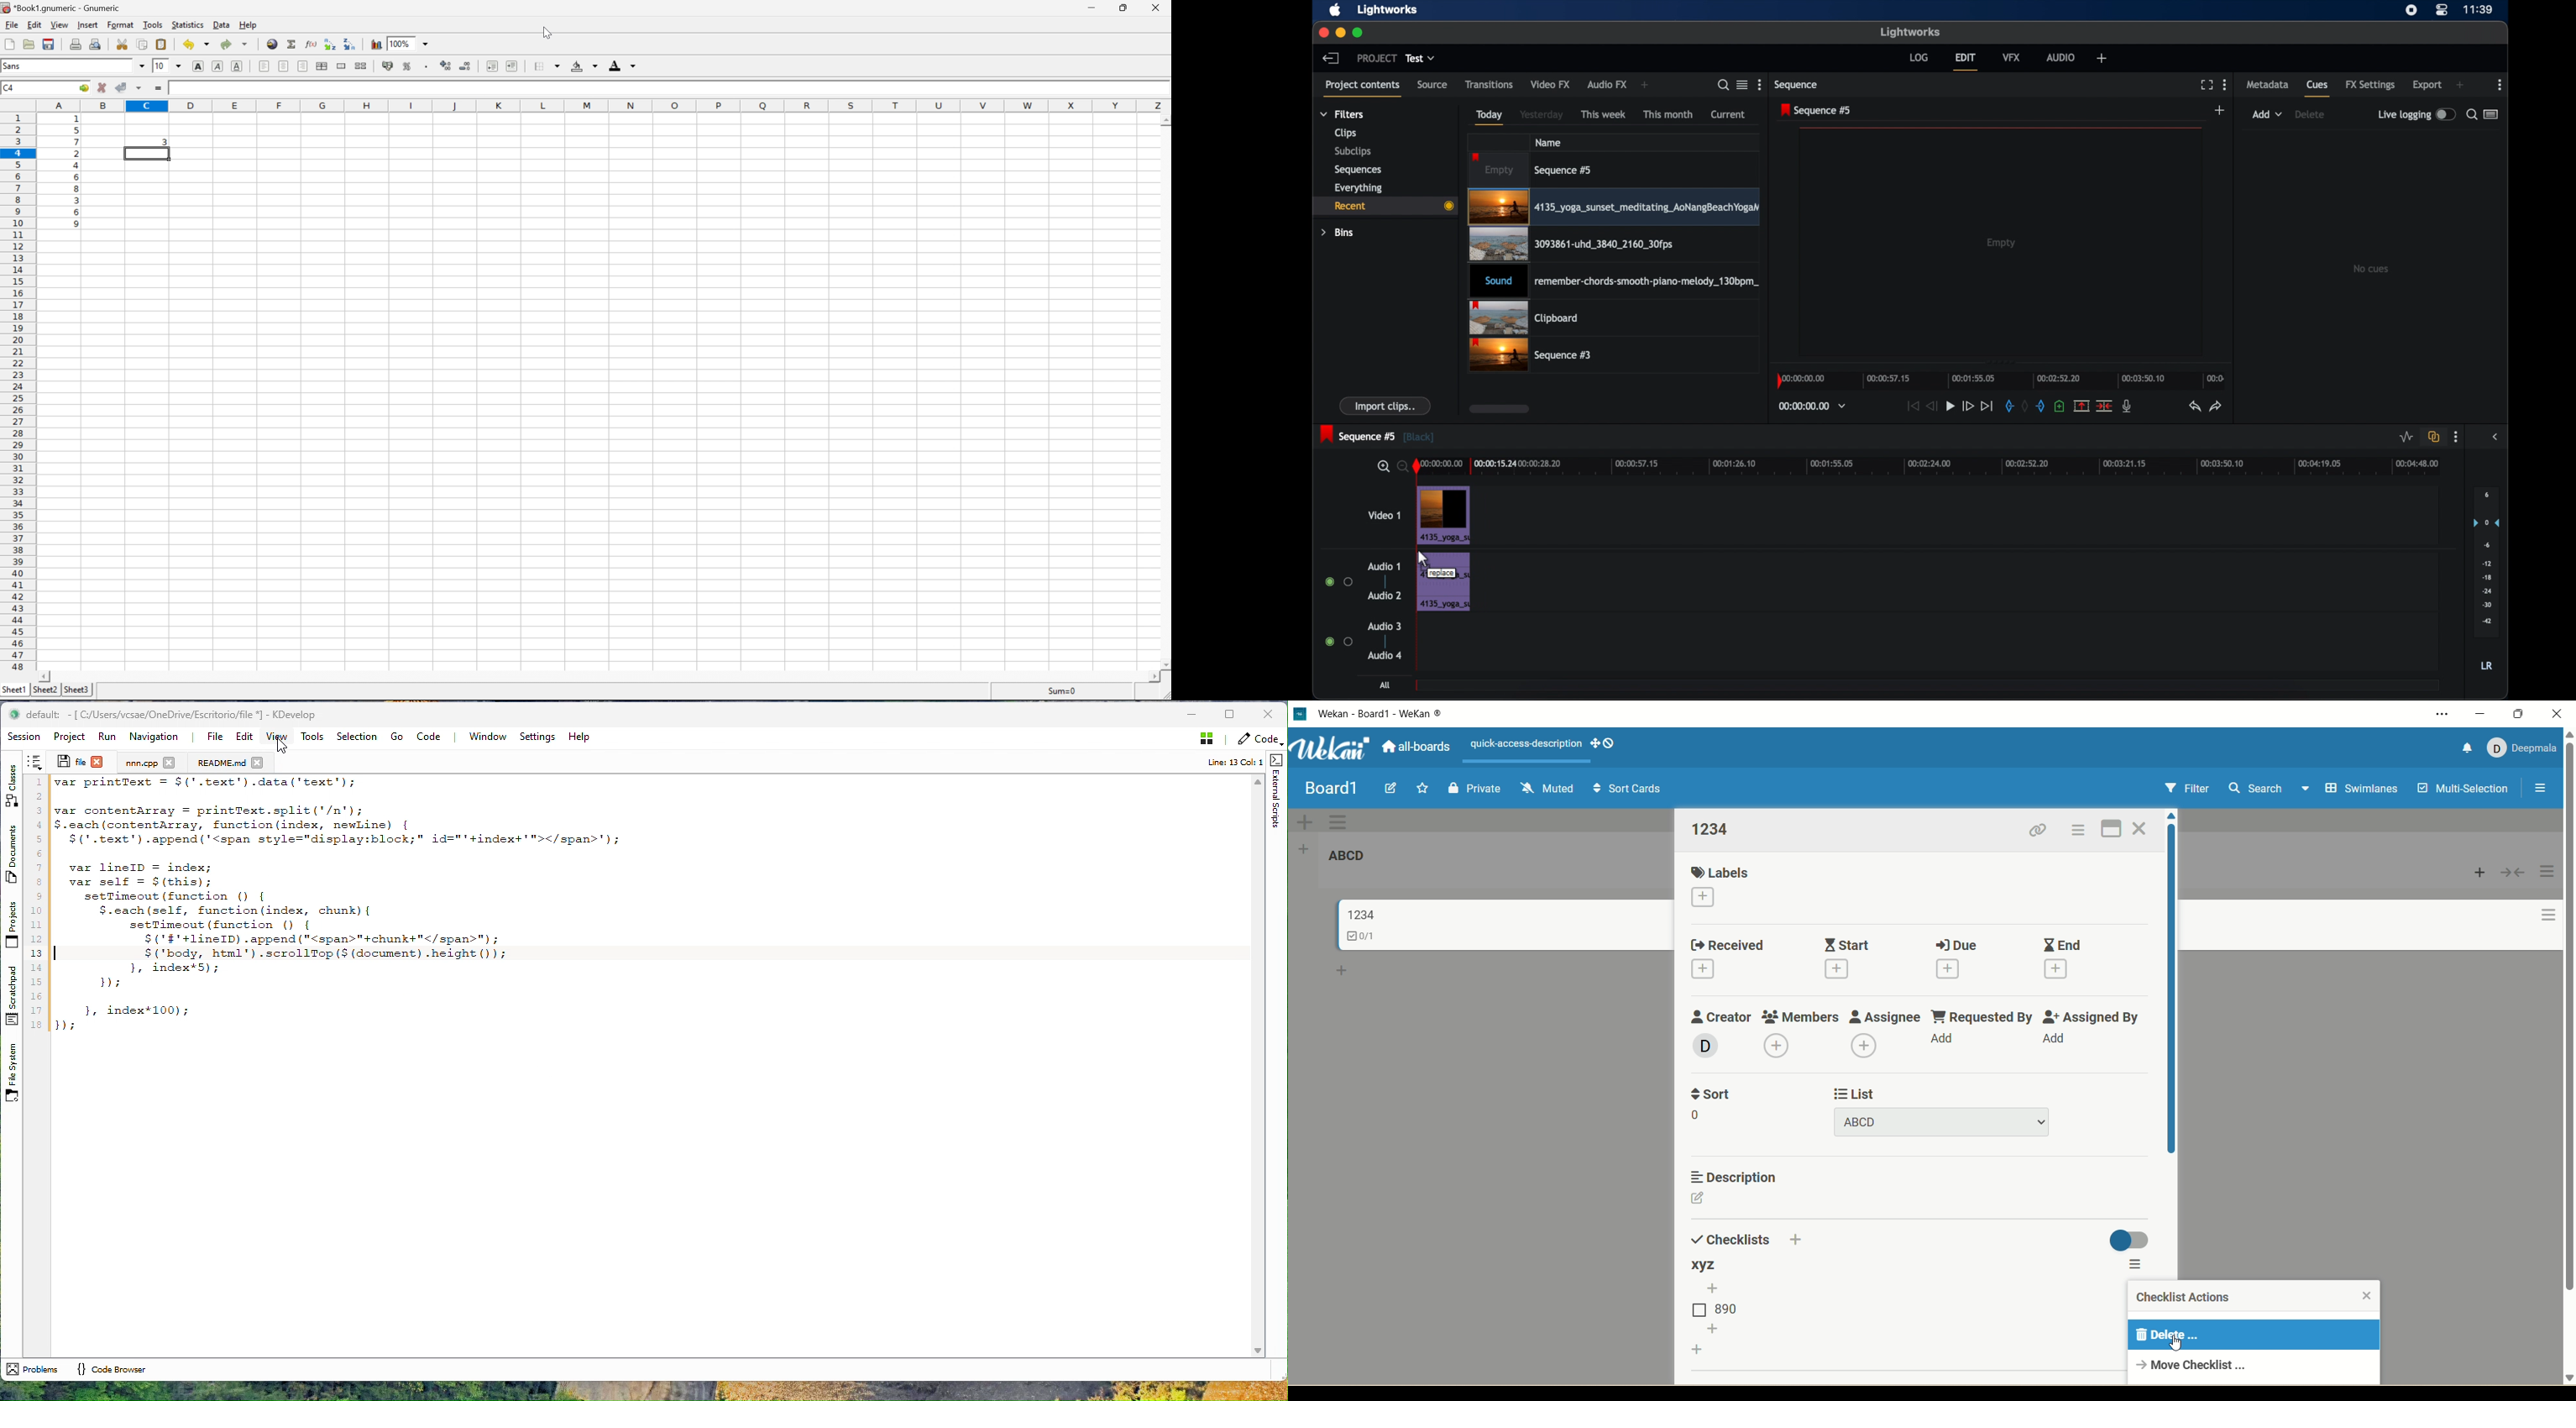 Image resolution: width=2576 pixels, height=1428 pixels. Describe the element at coordinates (2269, 790) in the screenshot. I see `search` at that location.